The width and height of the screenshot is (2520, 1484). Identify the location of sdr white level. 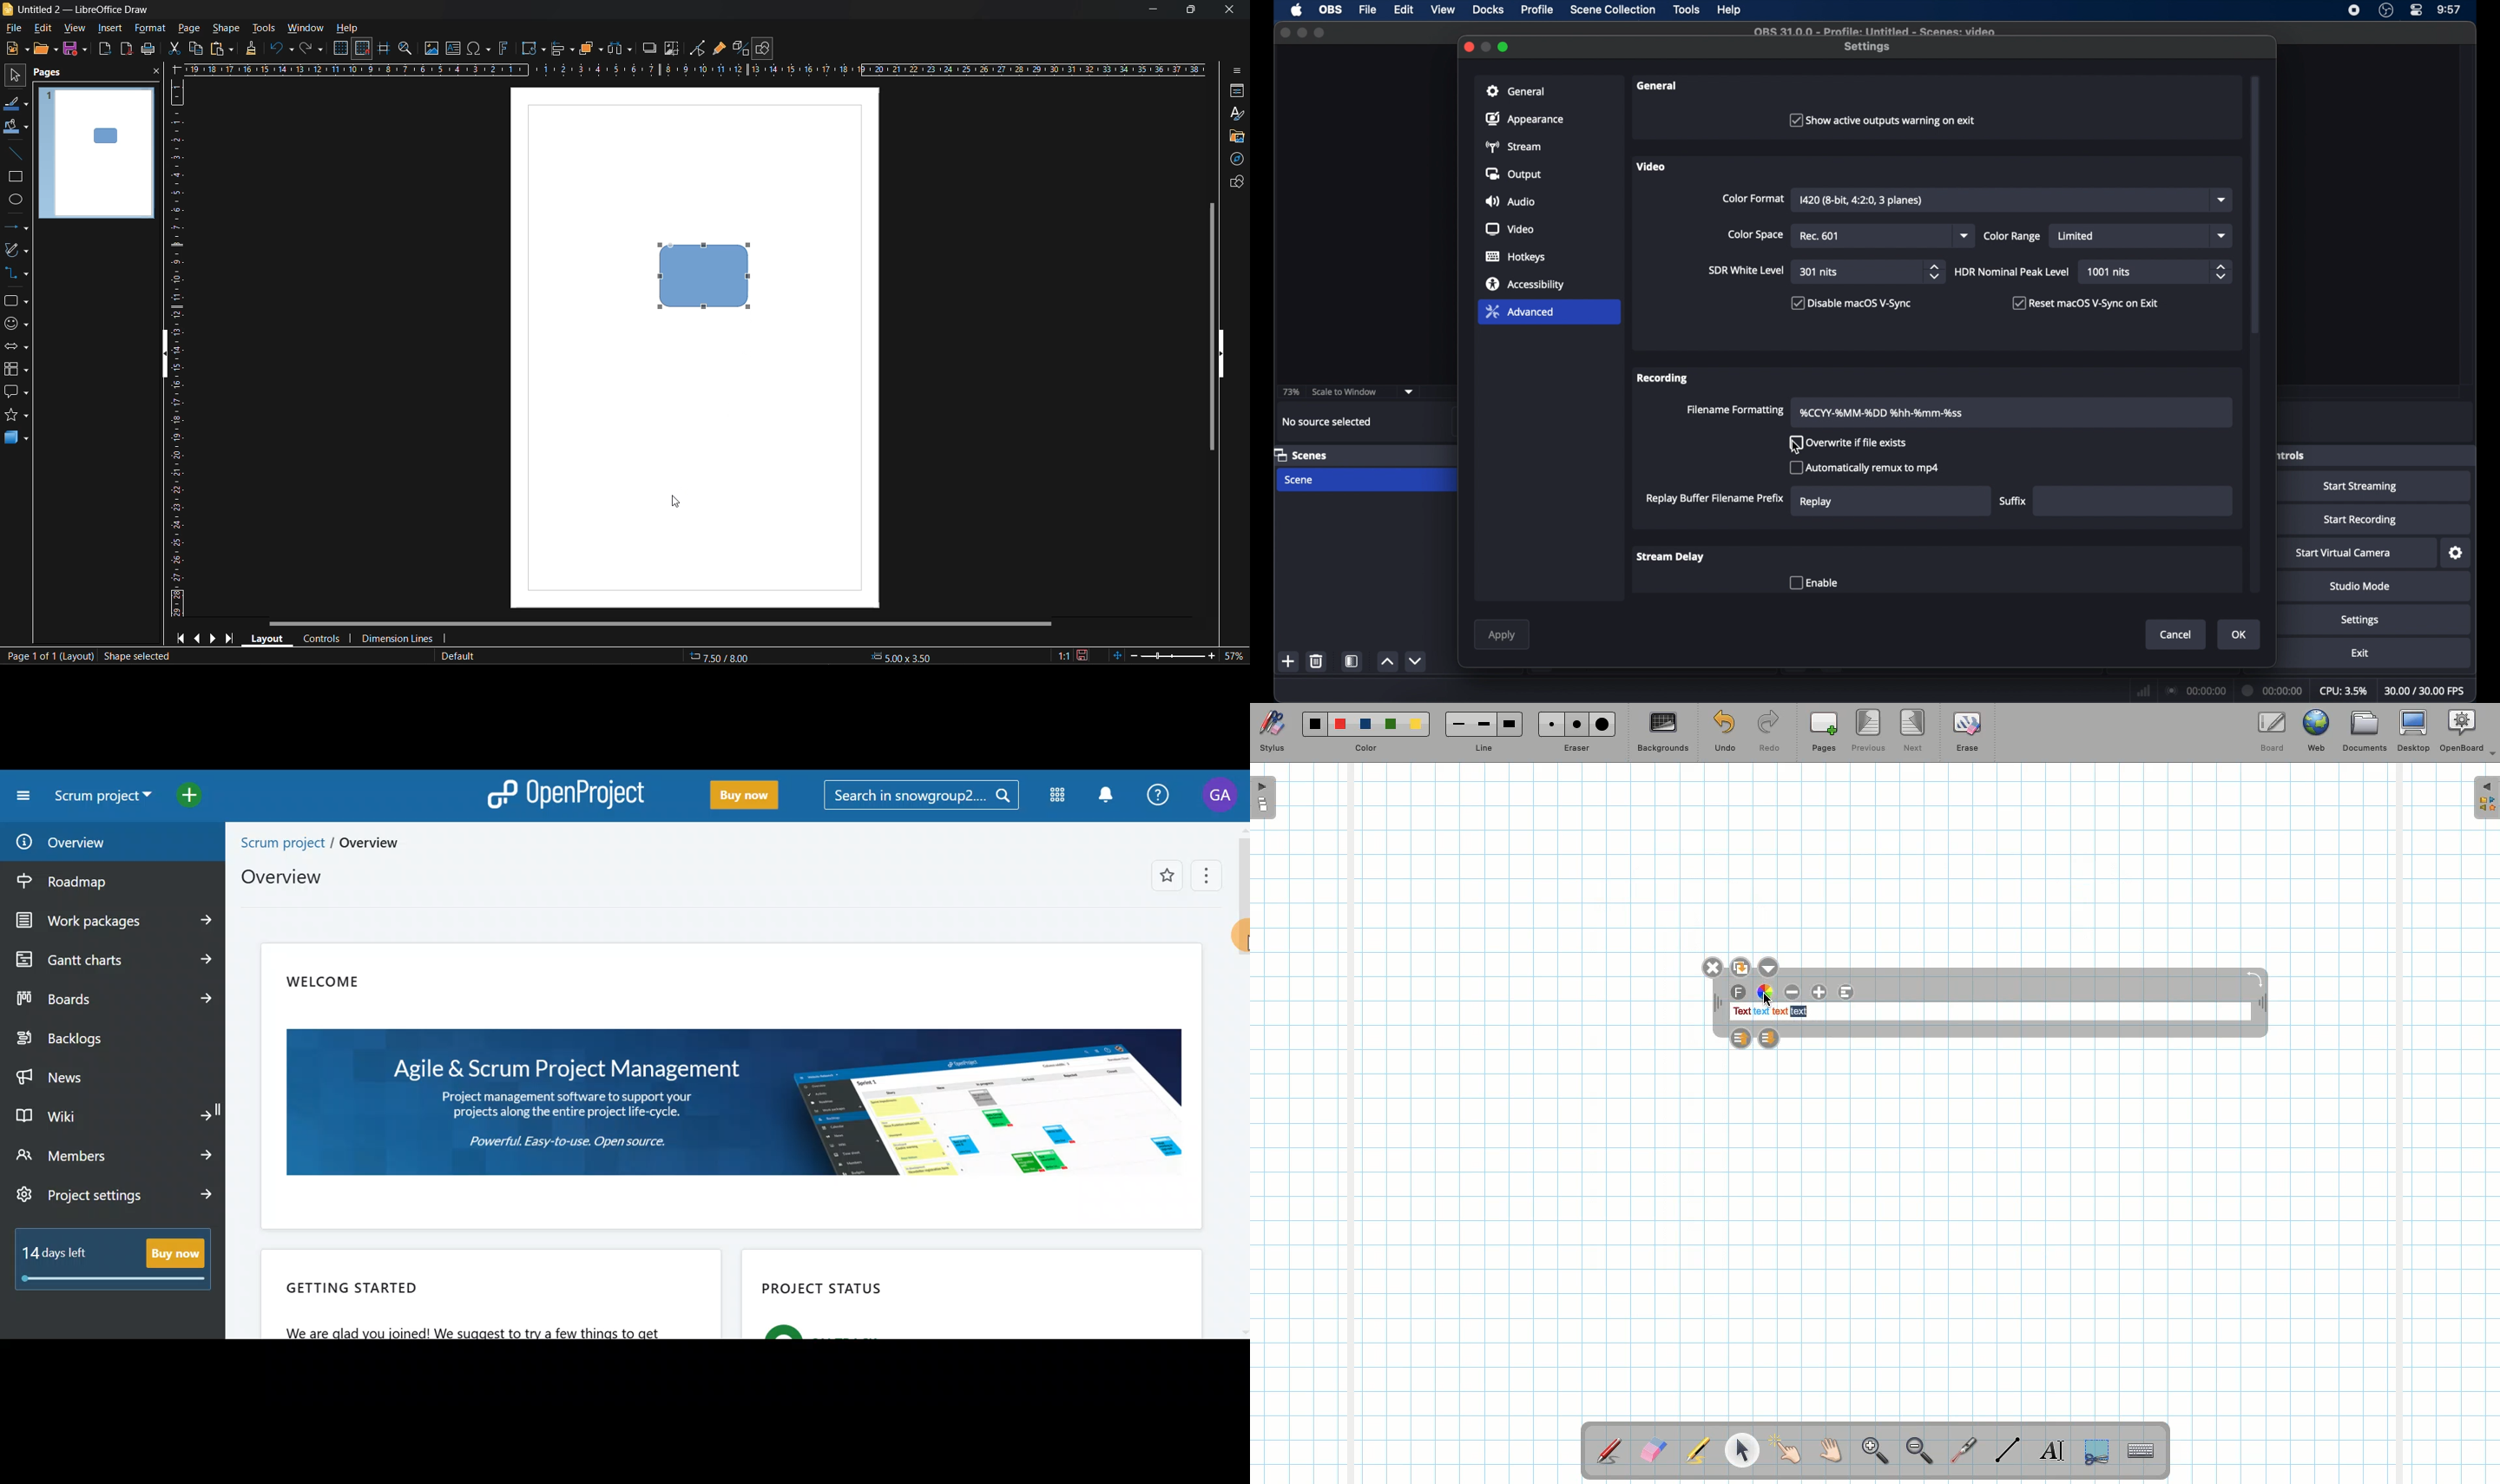
(1747, 269).